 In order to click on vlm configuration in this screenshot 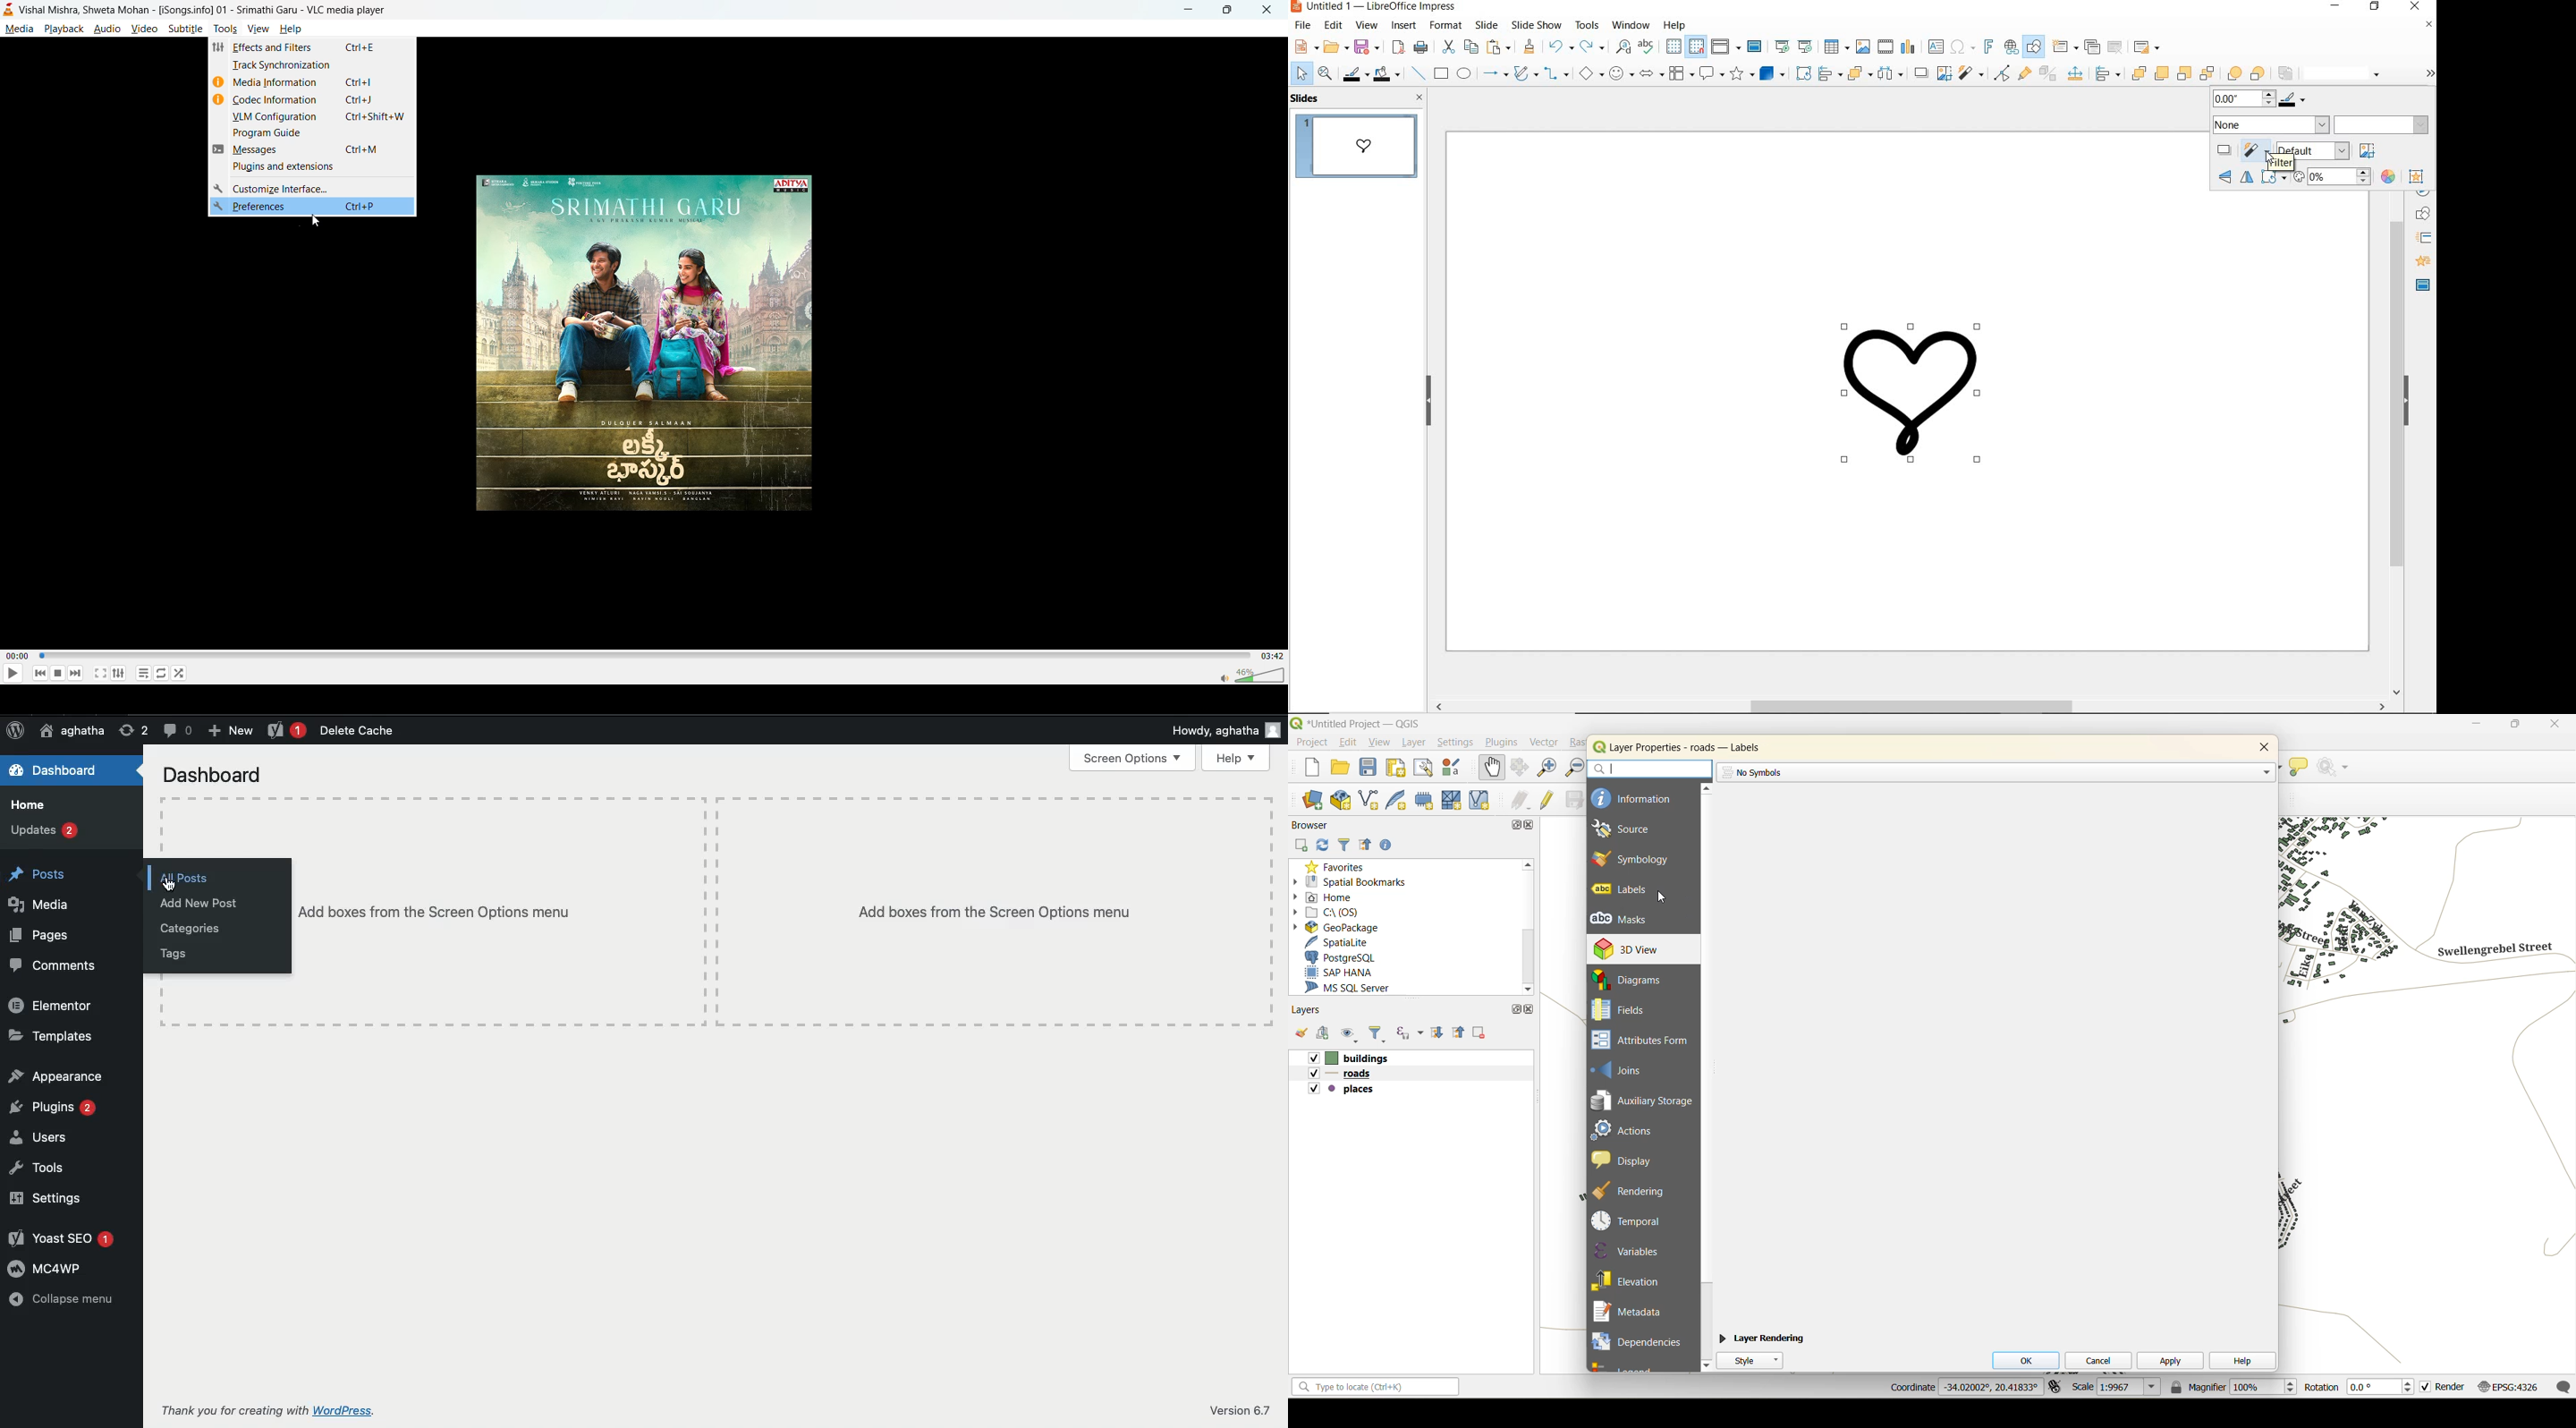, I will do `click(273, 117)`.